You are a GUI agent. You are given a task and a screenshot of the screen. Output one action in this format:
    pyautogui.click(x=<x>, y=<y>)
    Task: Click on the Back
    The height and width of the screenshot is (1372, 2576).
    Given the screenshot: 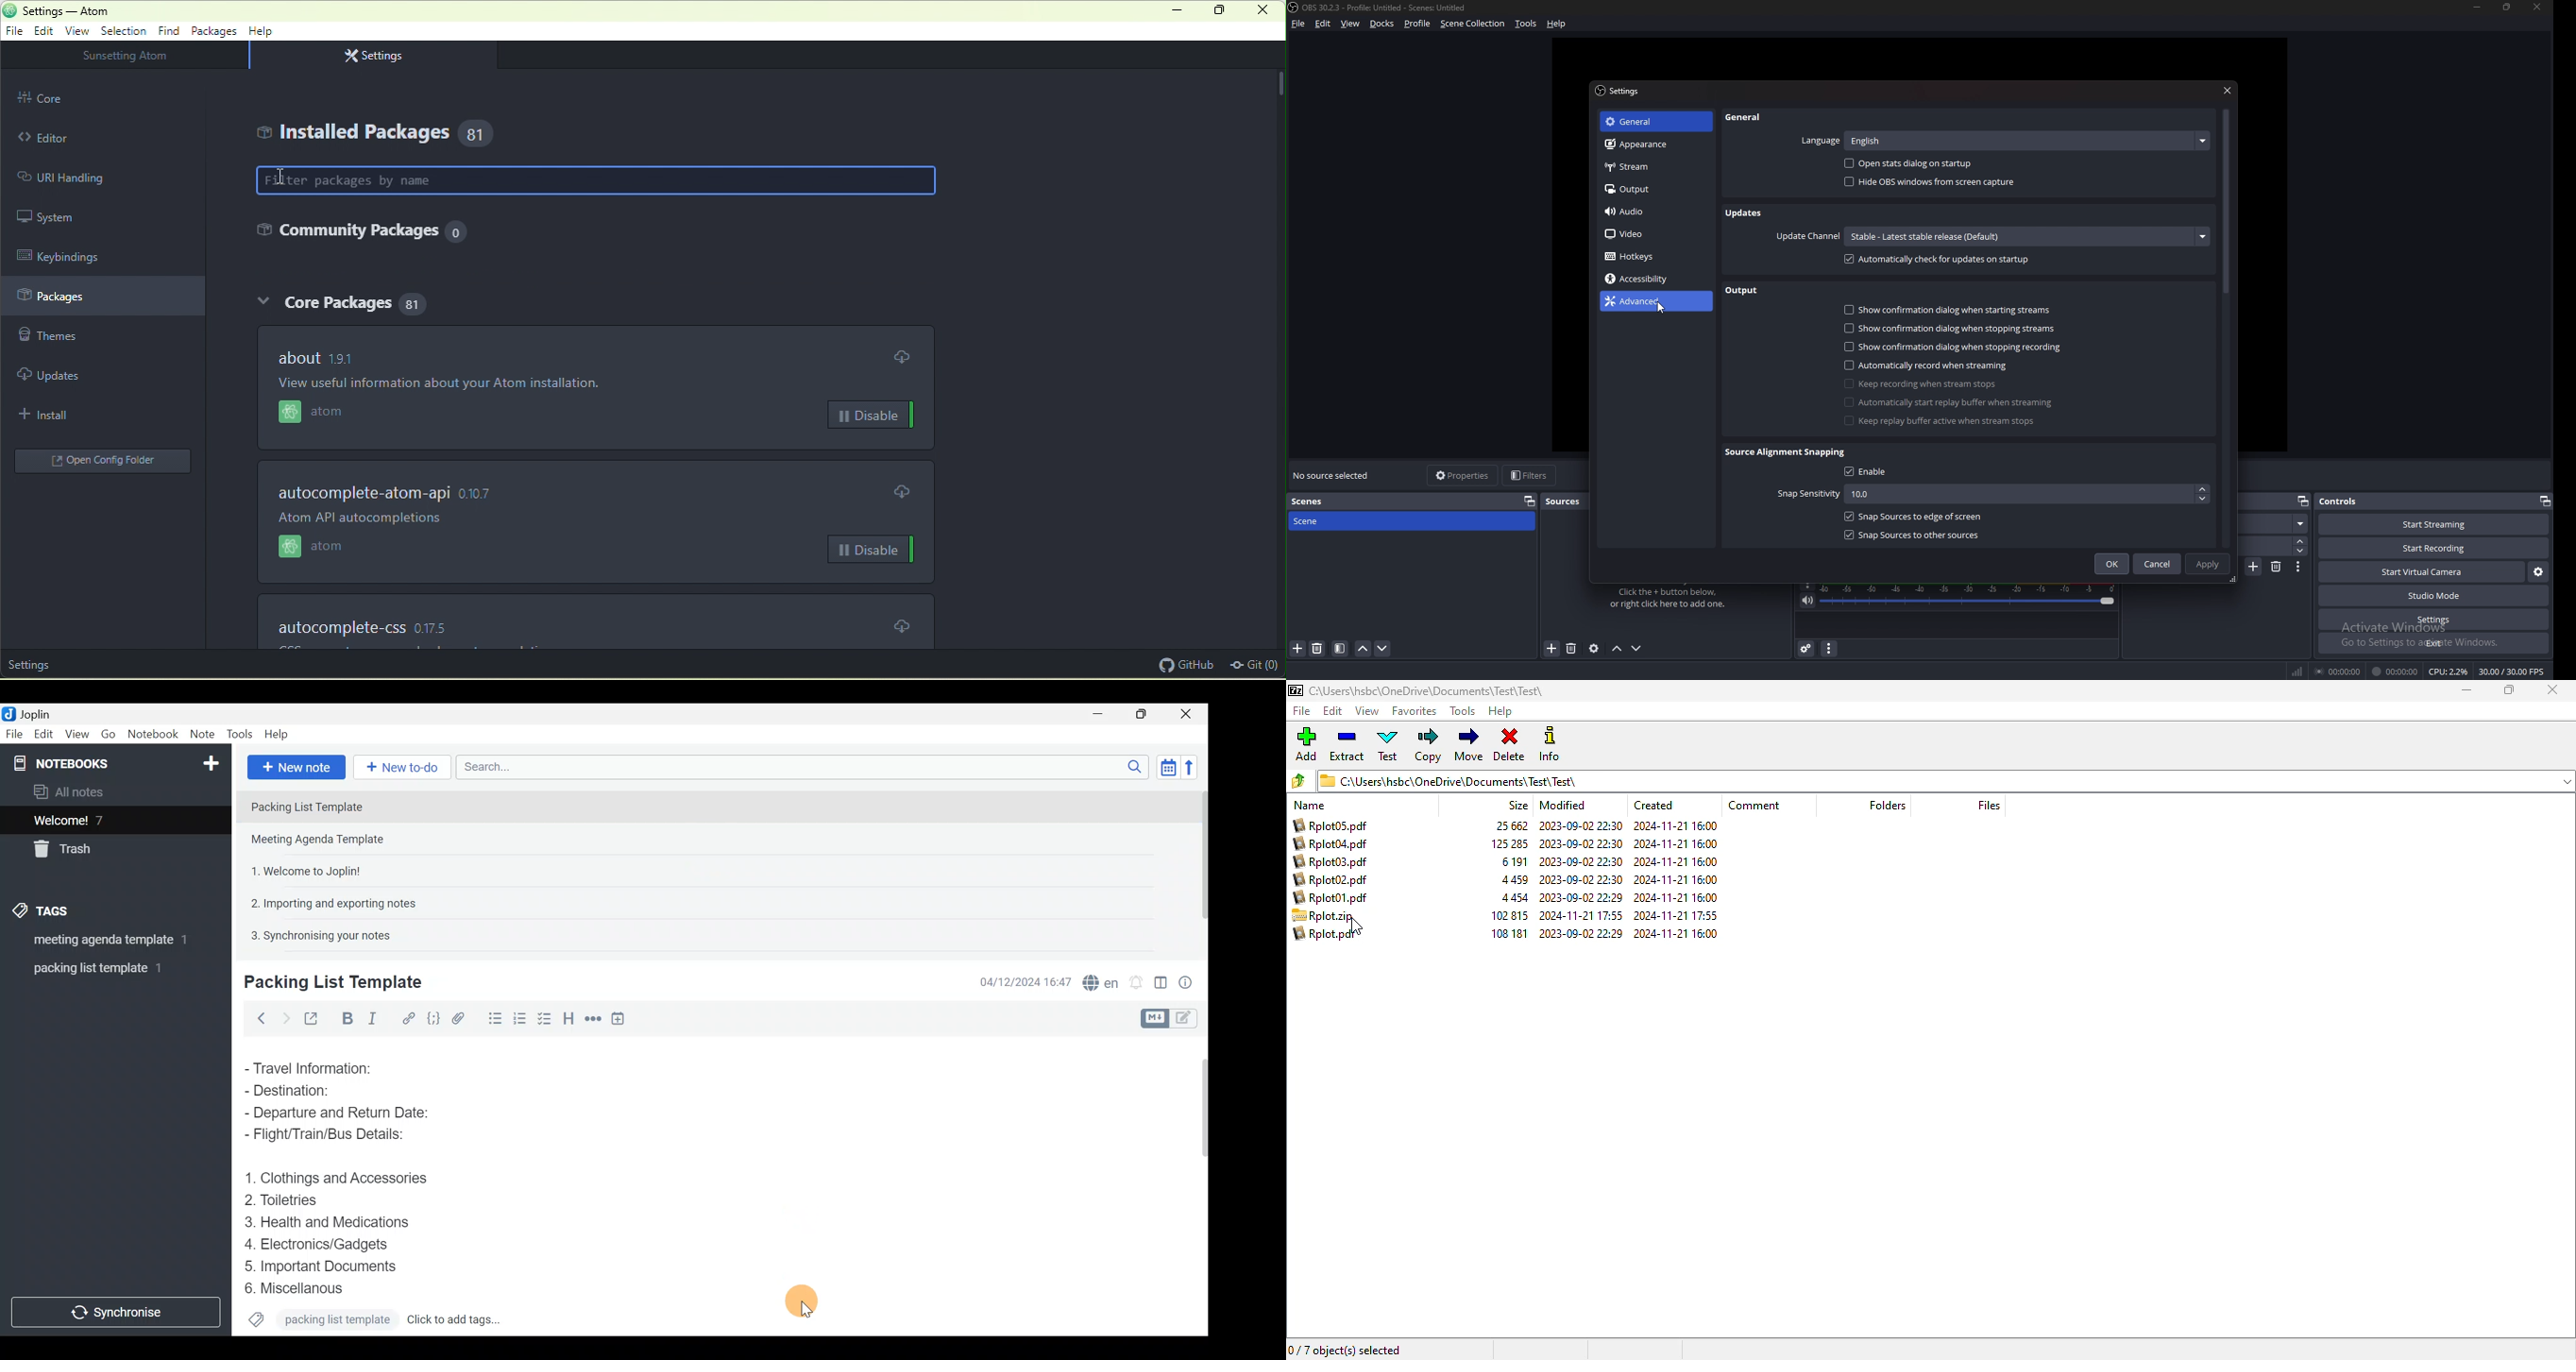 What is the action you would take?
    pyautogui.click(x=259, y=1018)
    